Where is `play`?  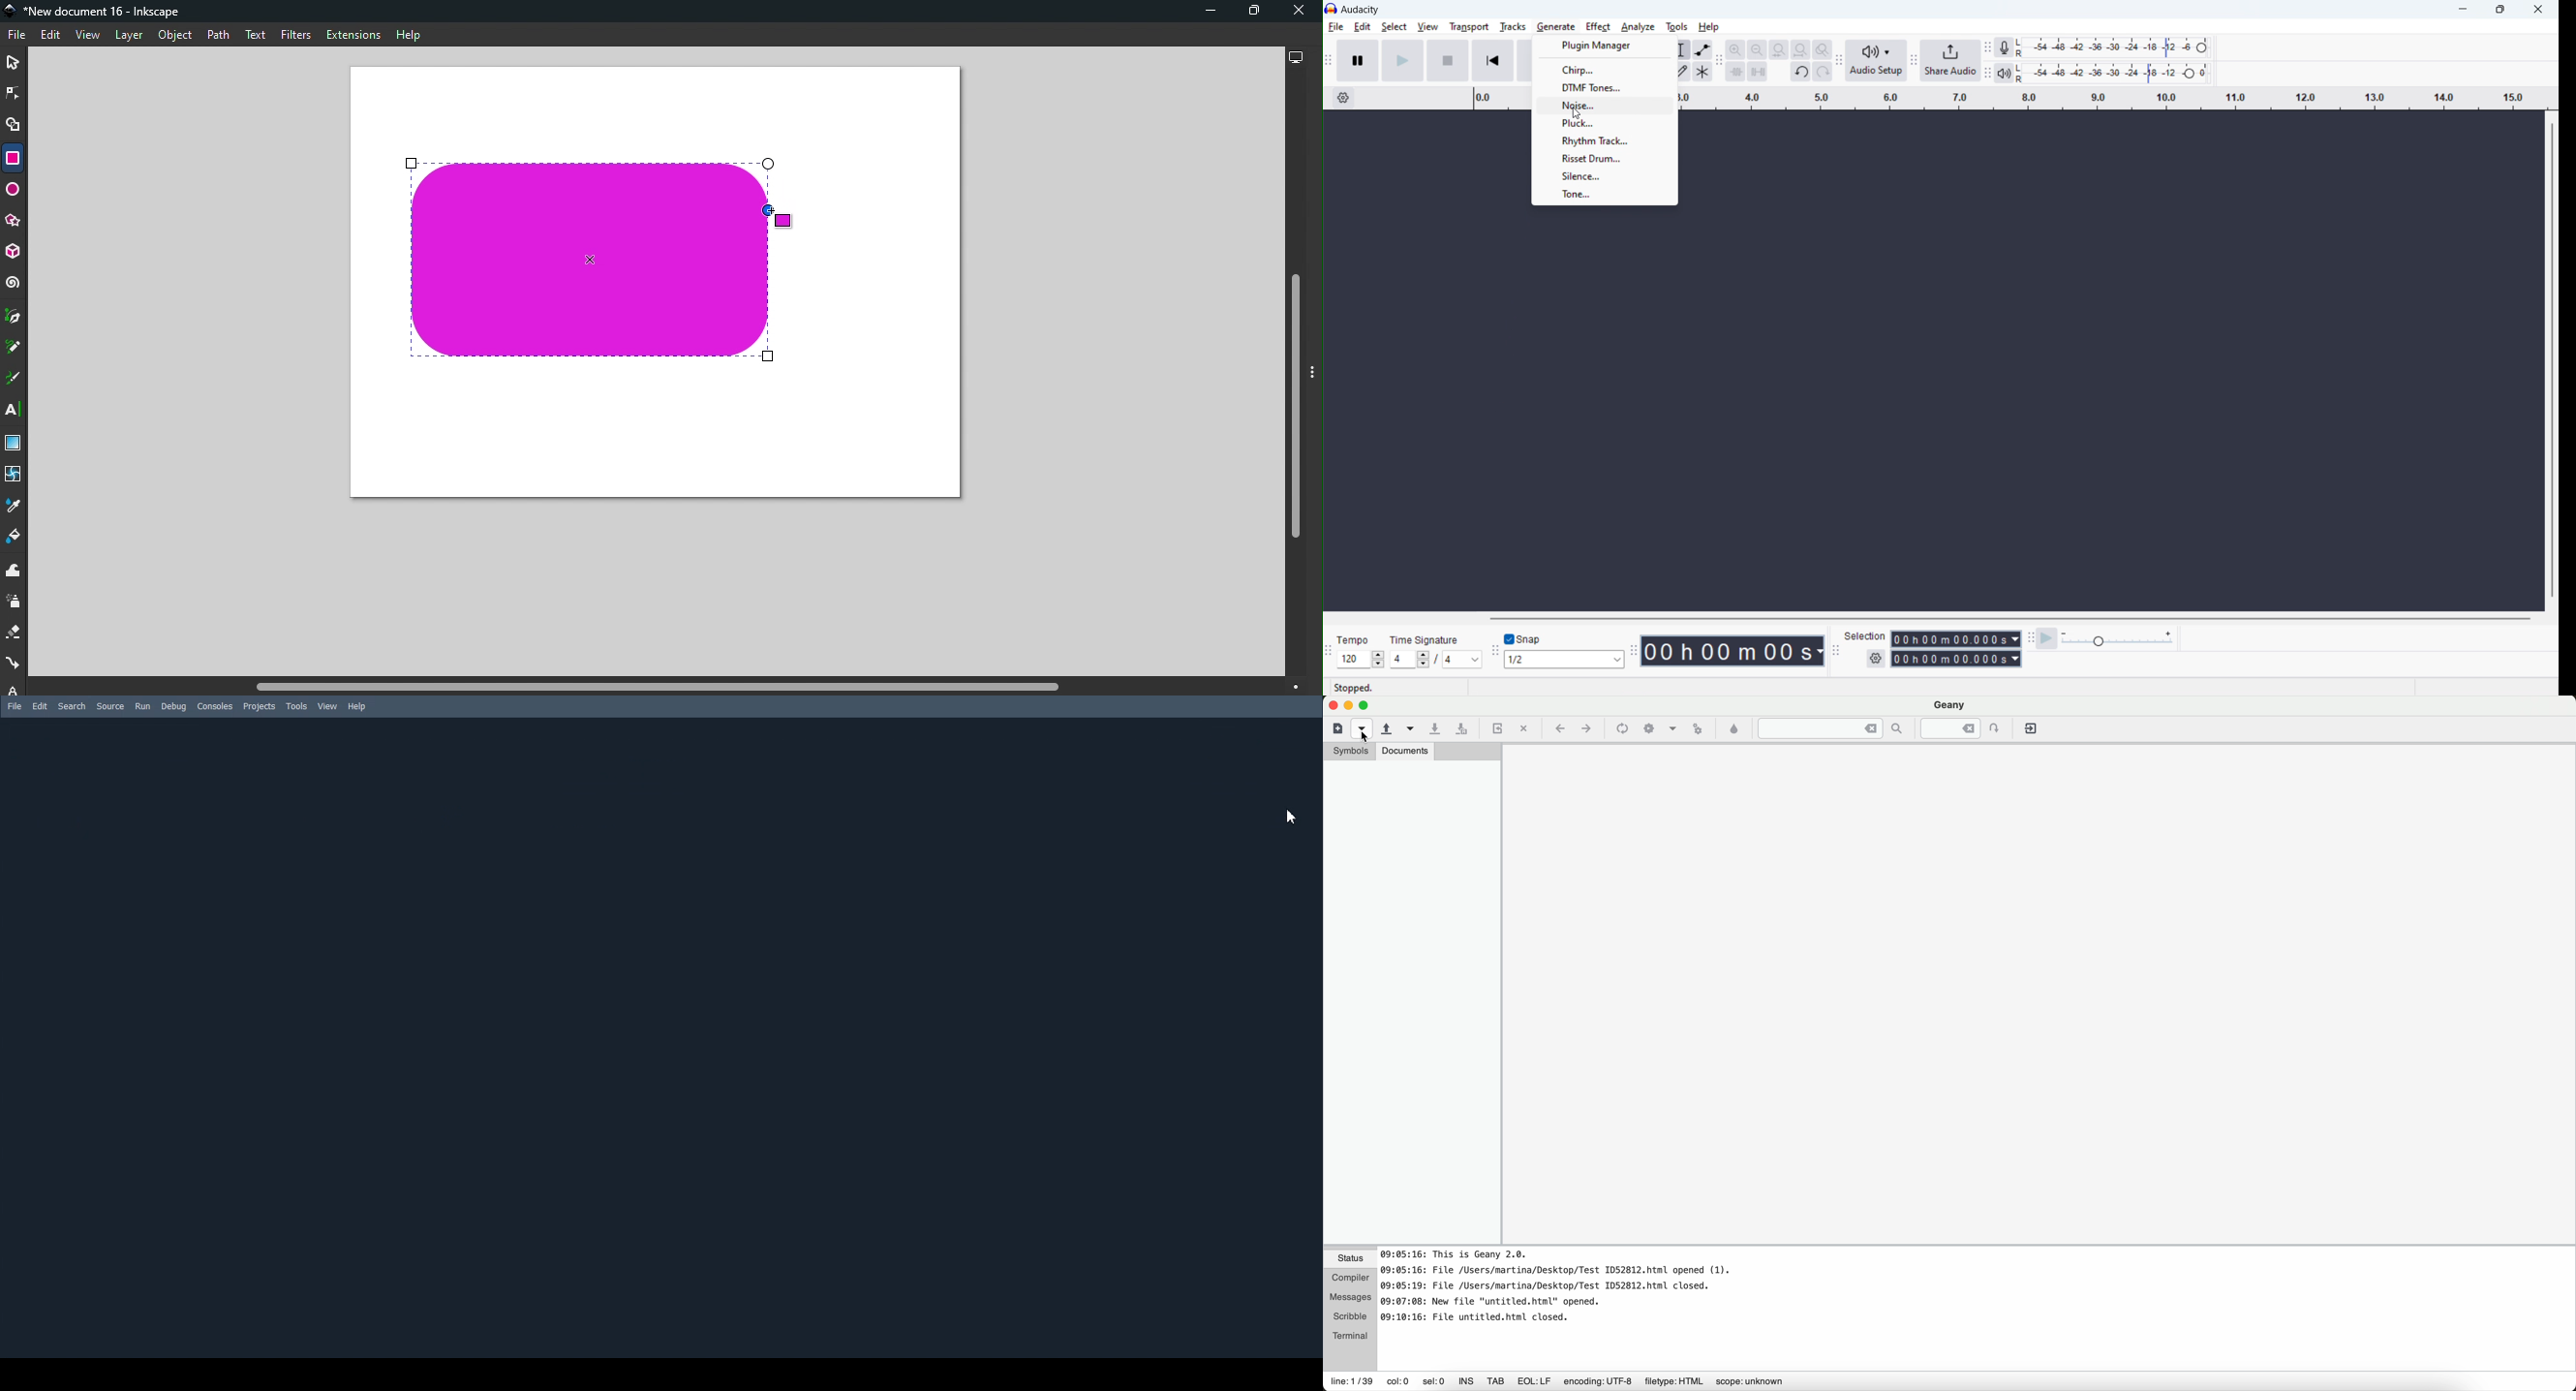 play is located at coordinates (1403, 61).